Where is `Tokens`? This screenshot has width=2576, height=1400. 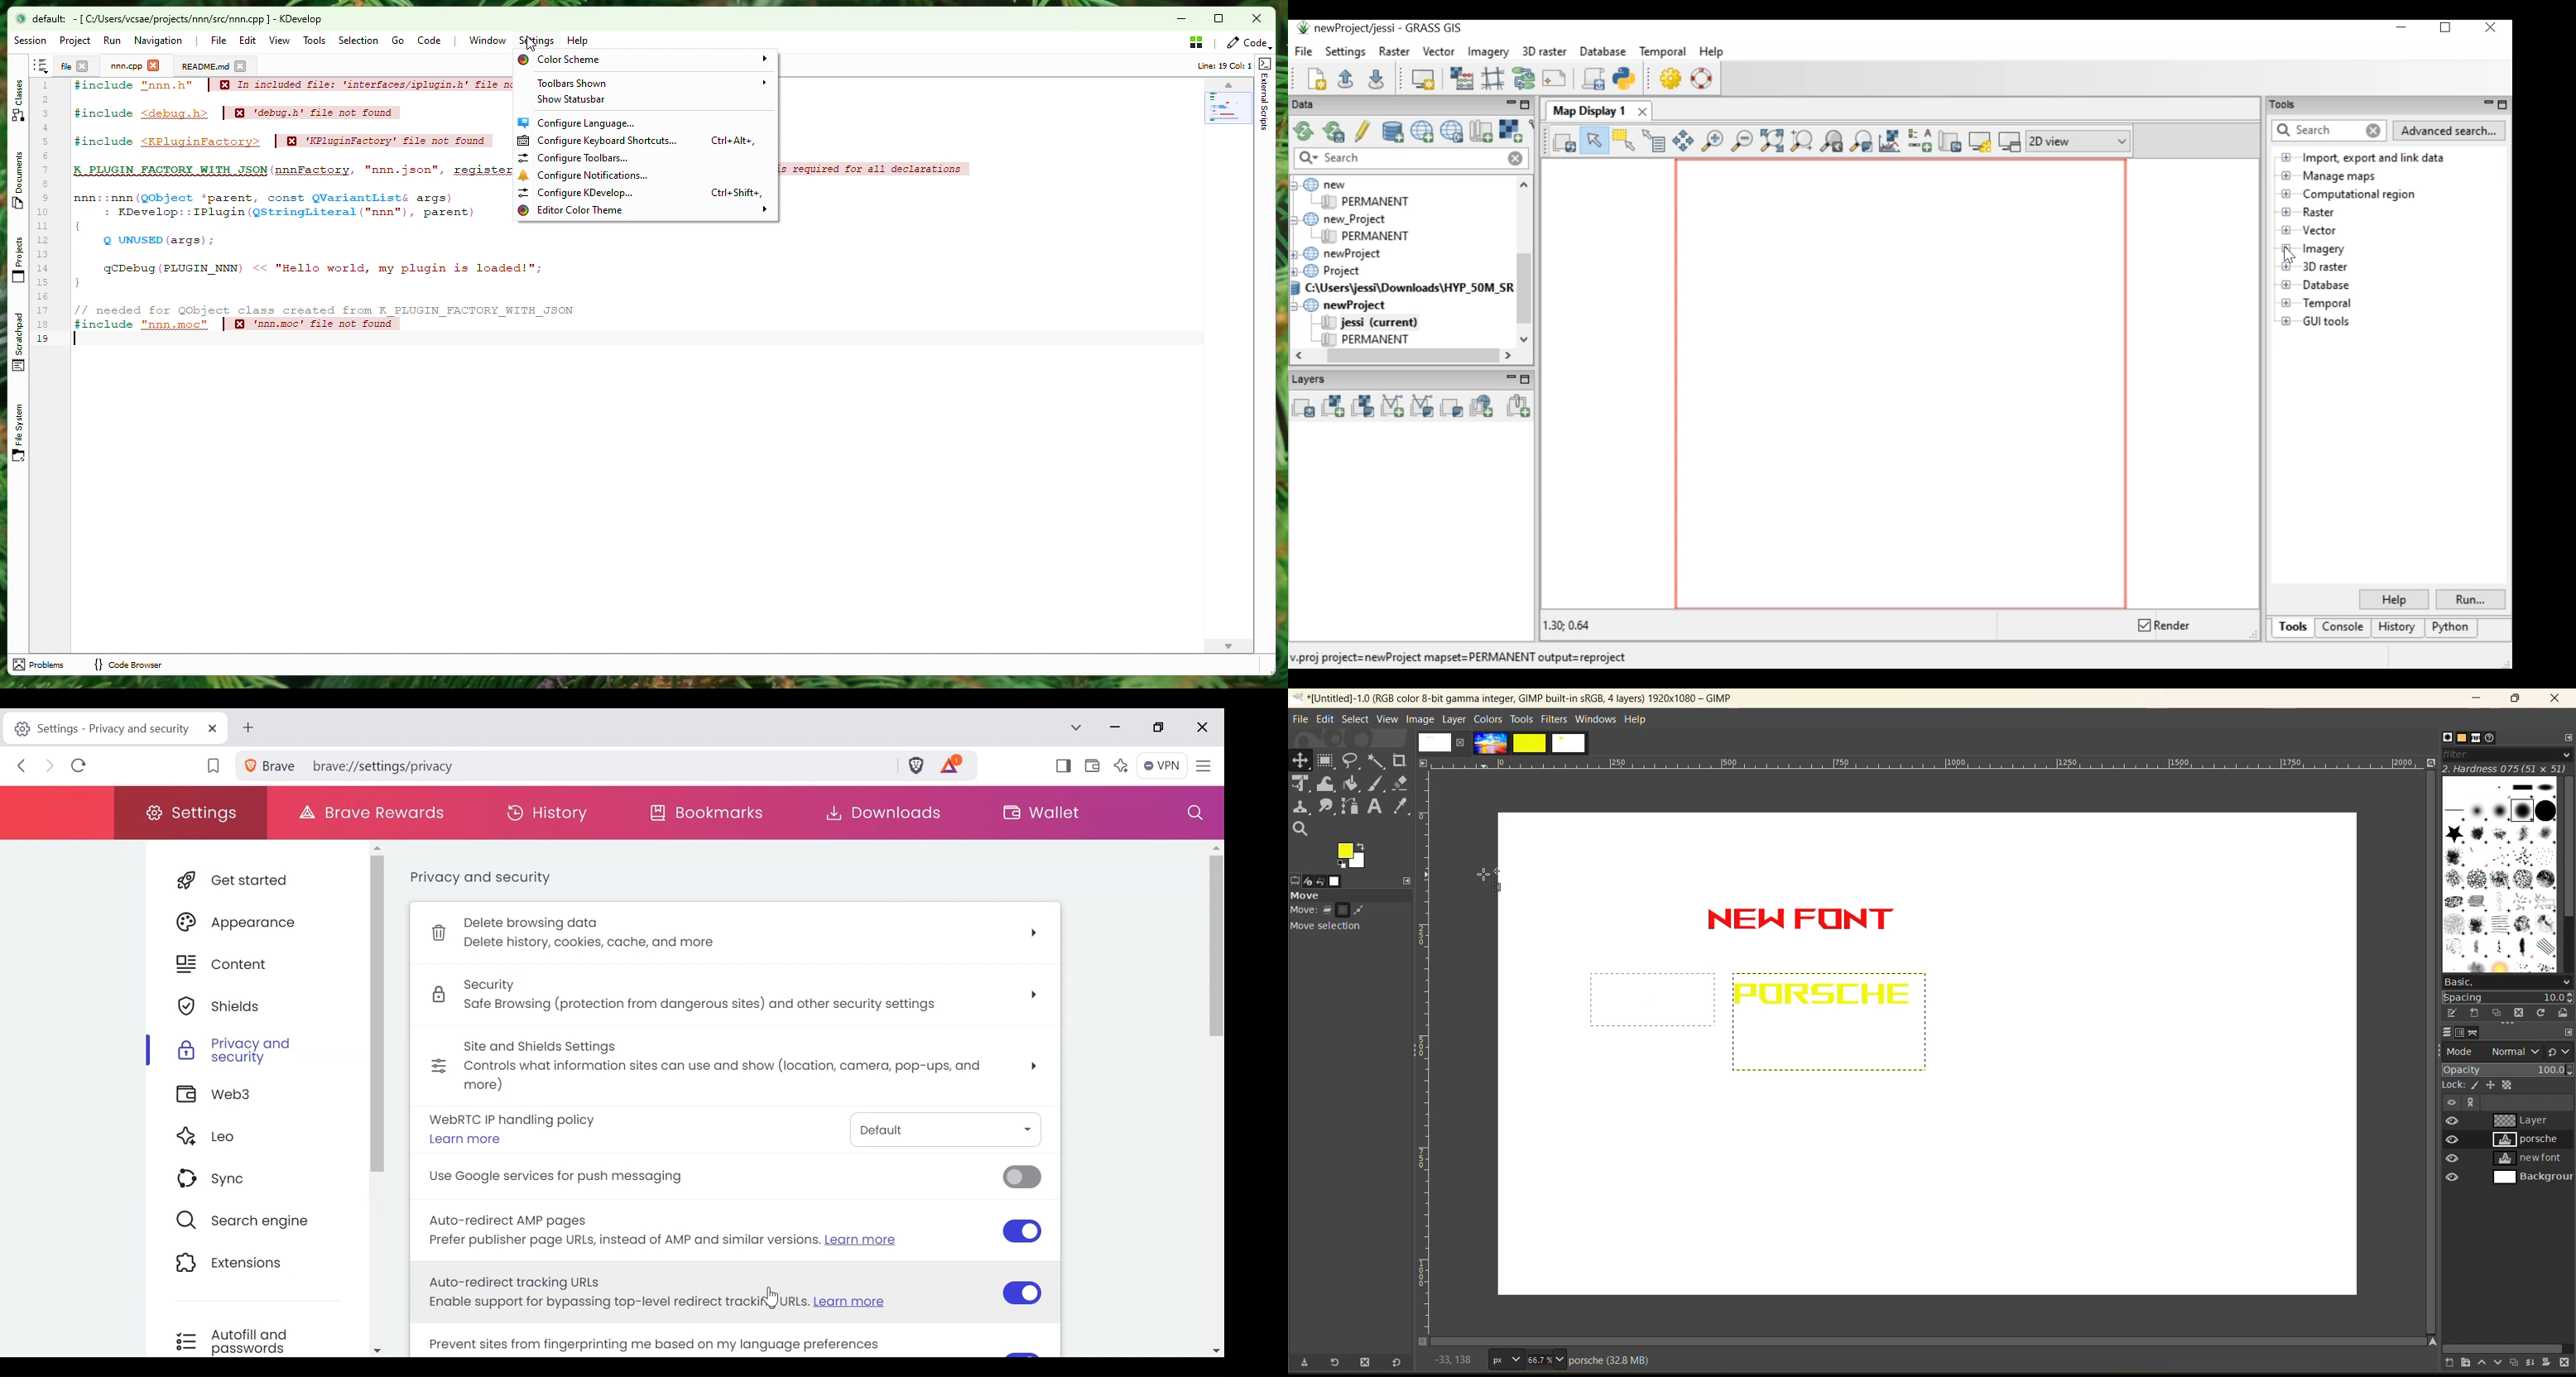
Tokens is located at coordinates (958, 767).